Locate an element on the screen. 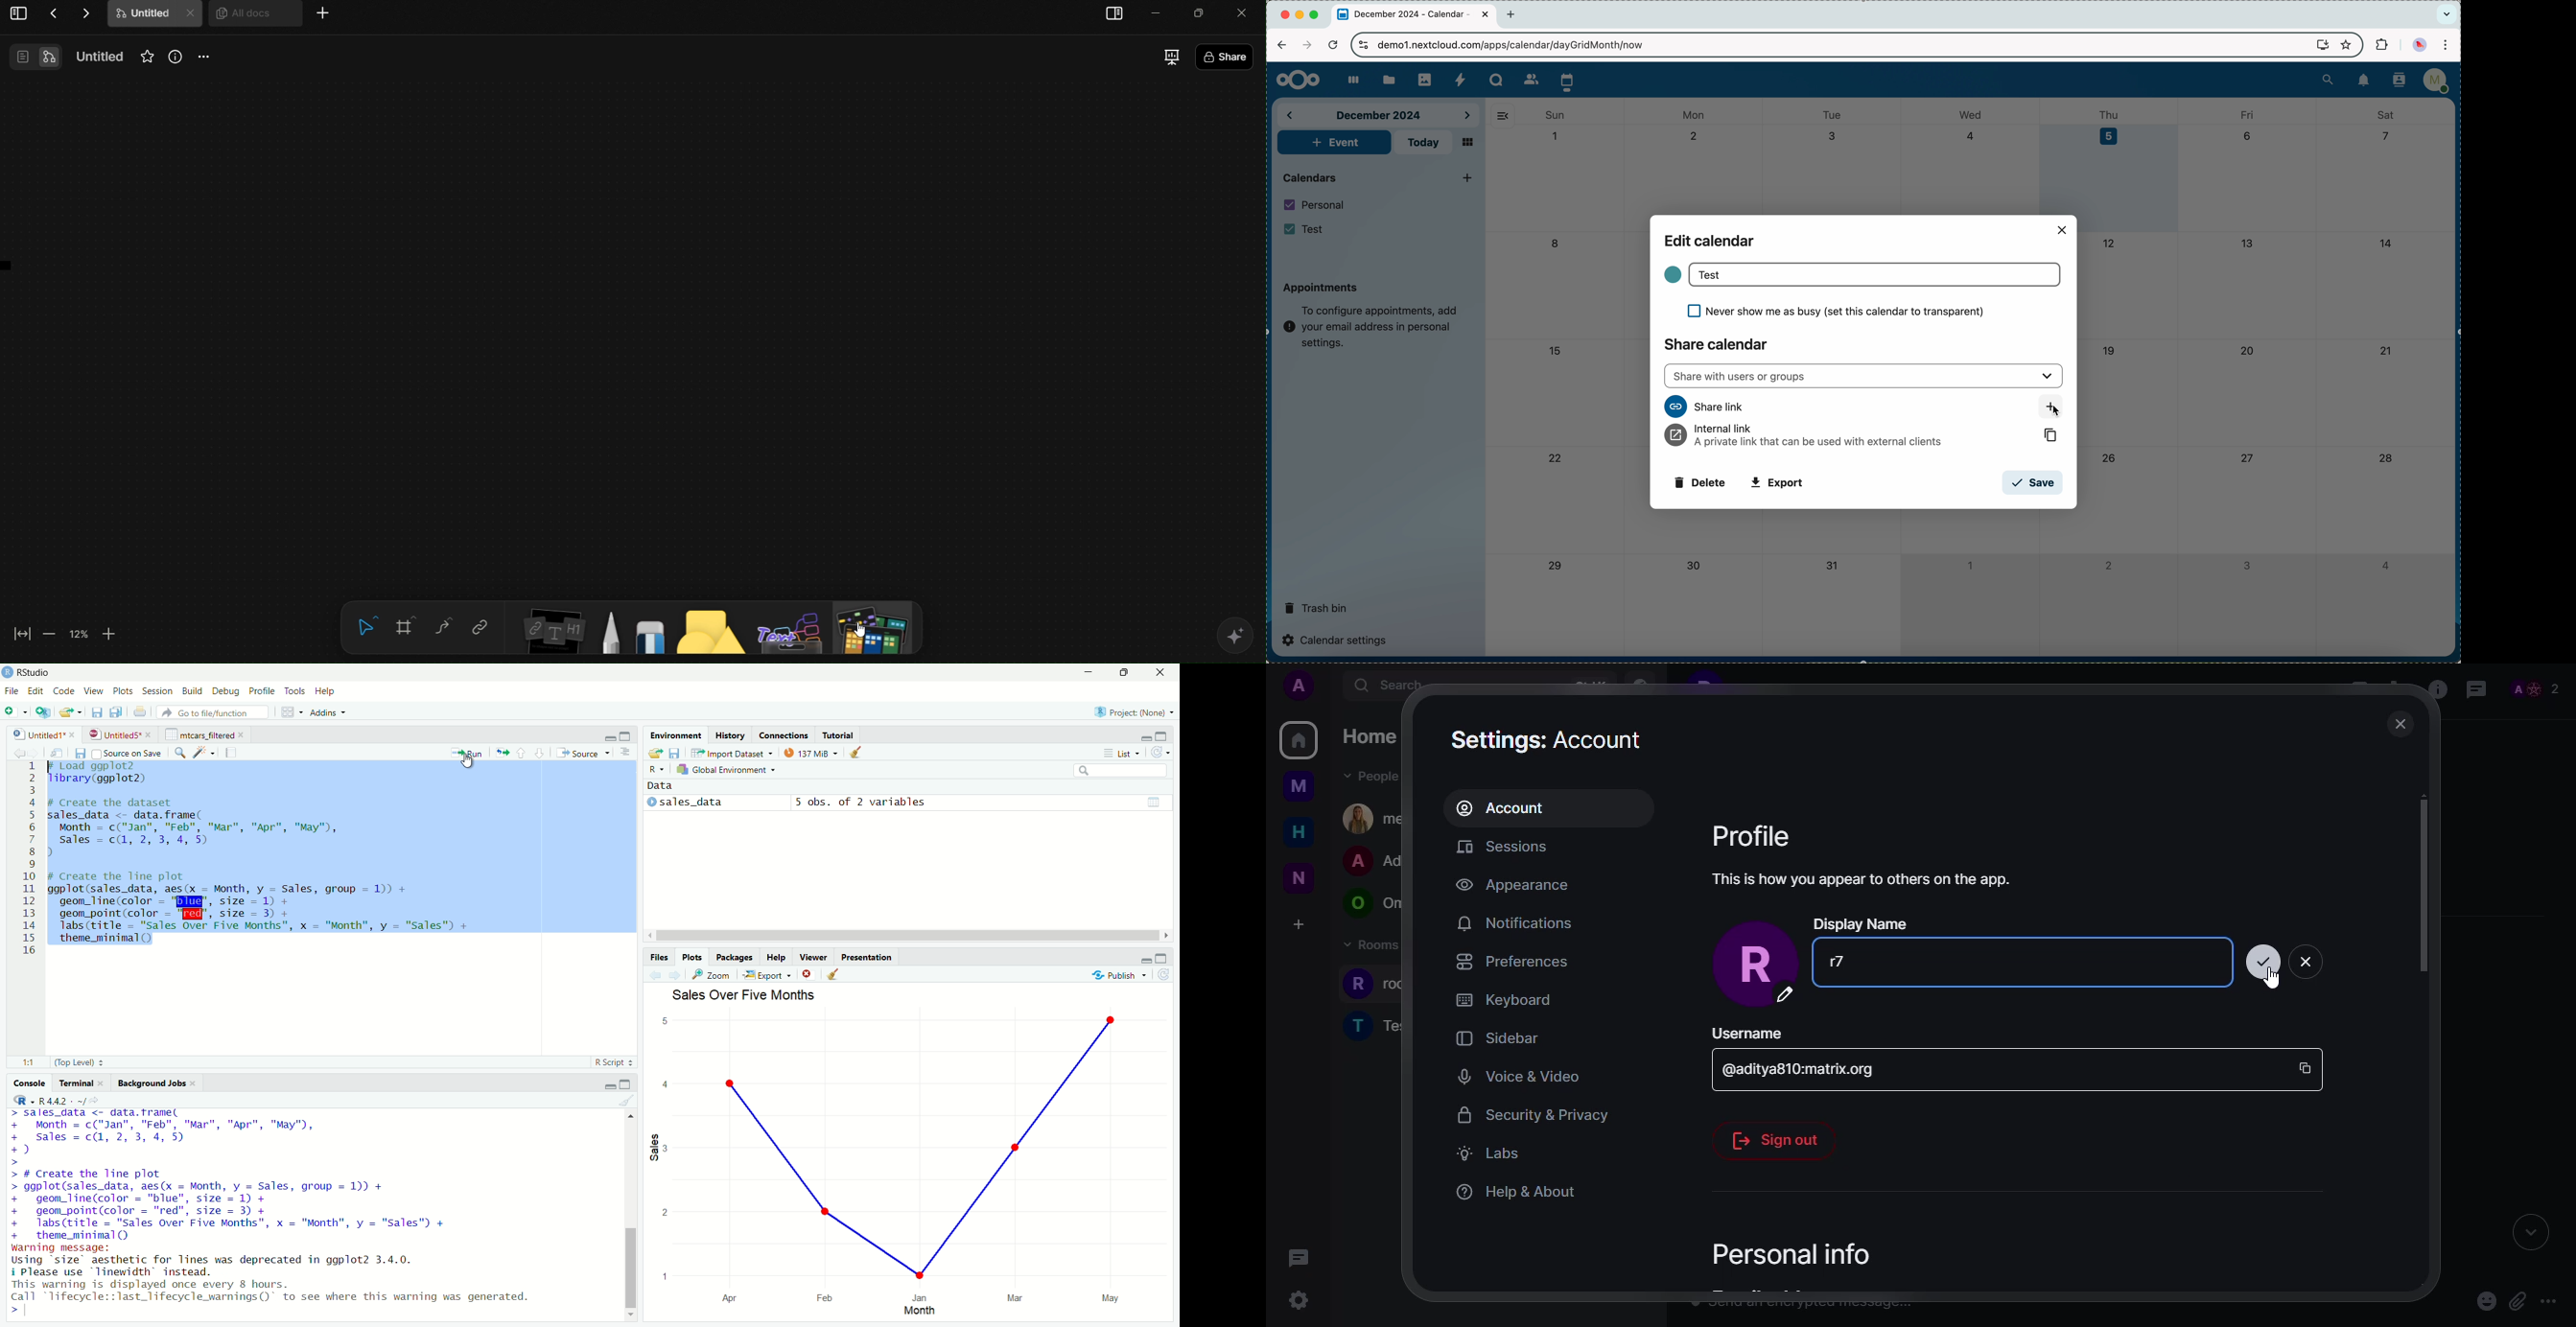  refresh is located at coordinates (1163, 752).